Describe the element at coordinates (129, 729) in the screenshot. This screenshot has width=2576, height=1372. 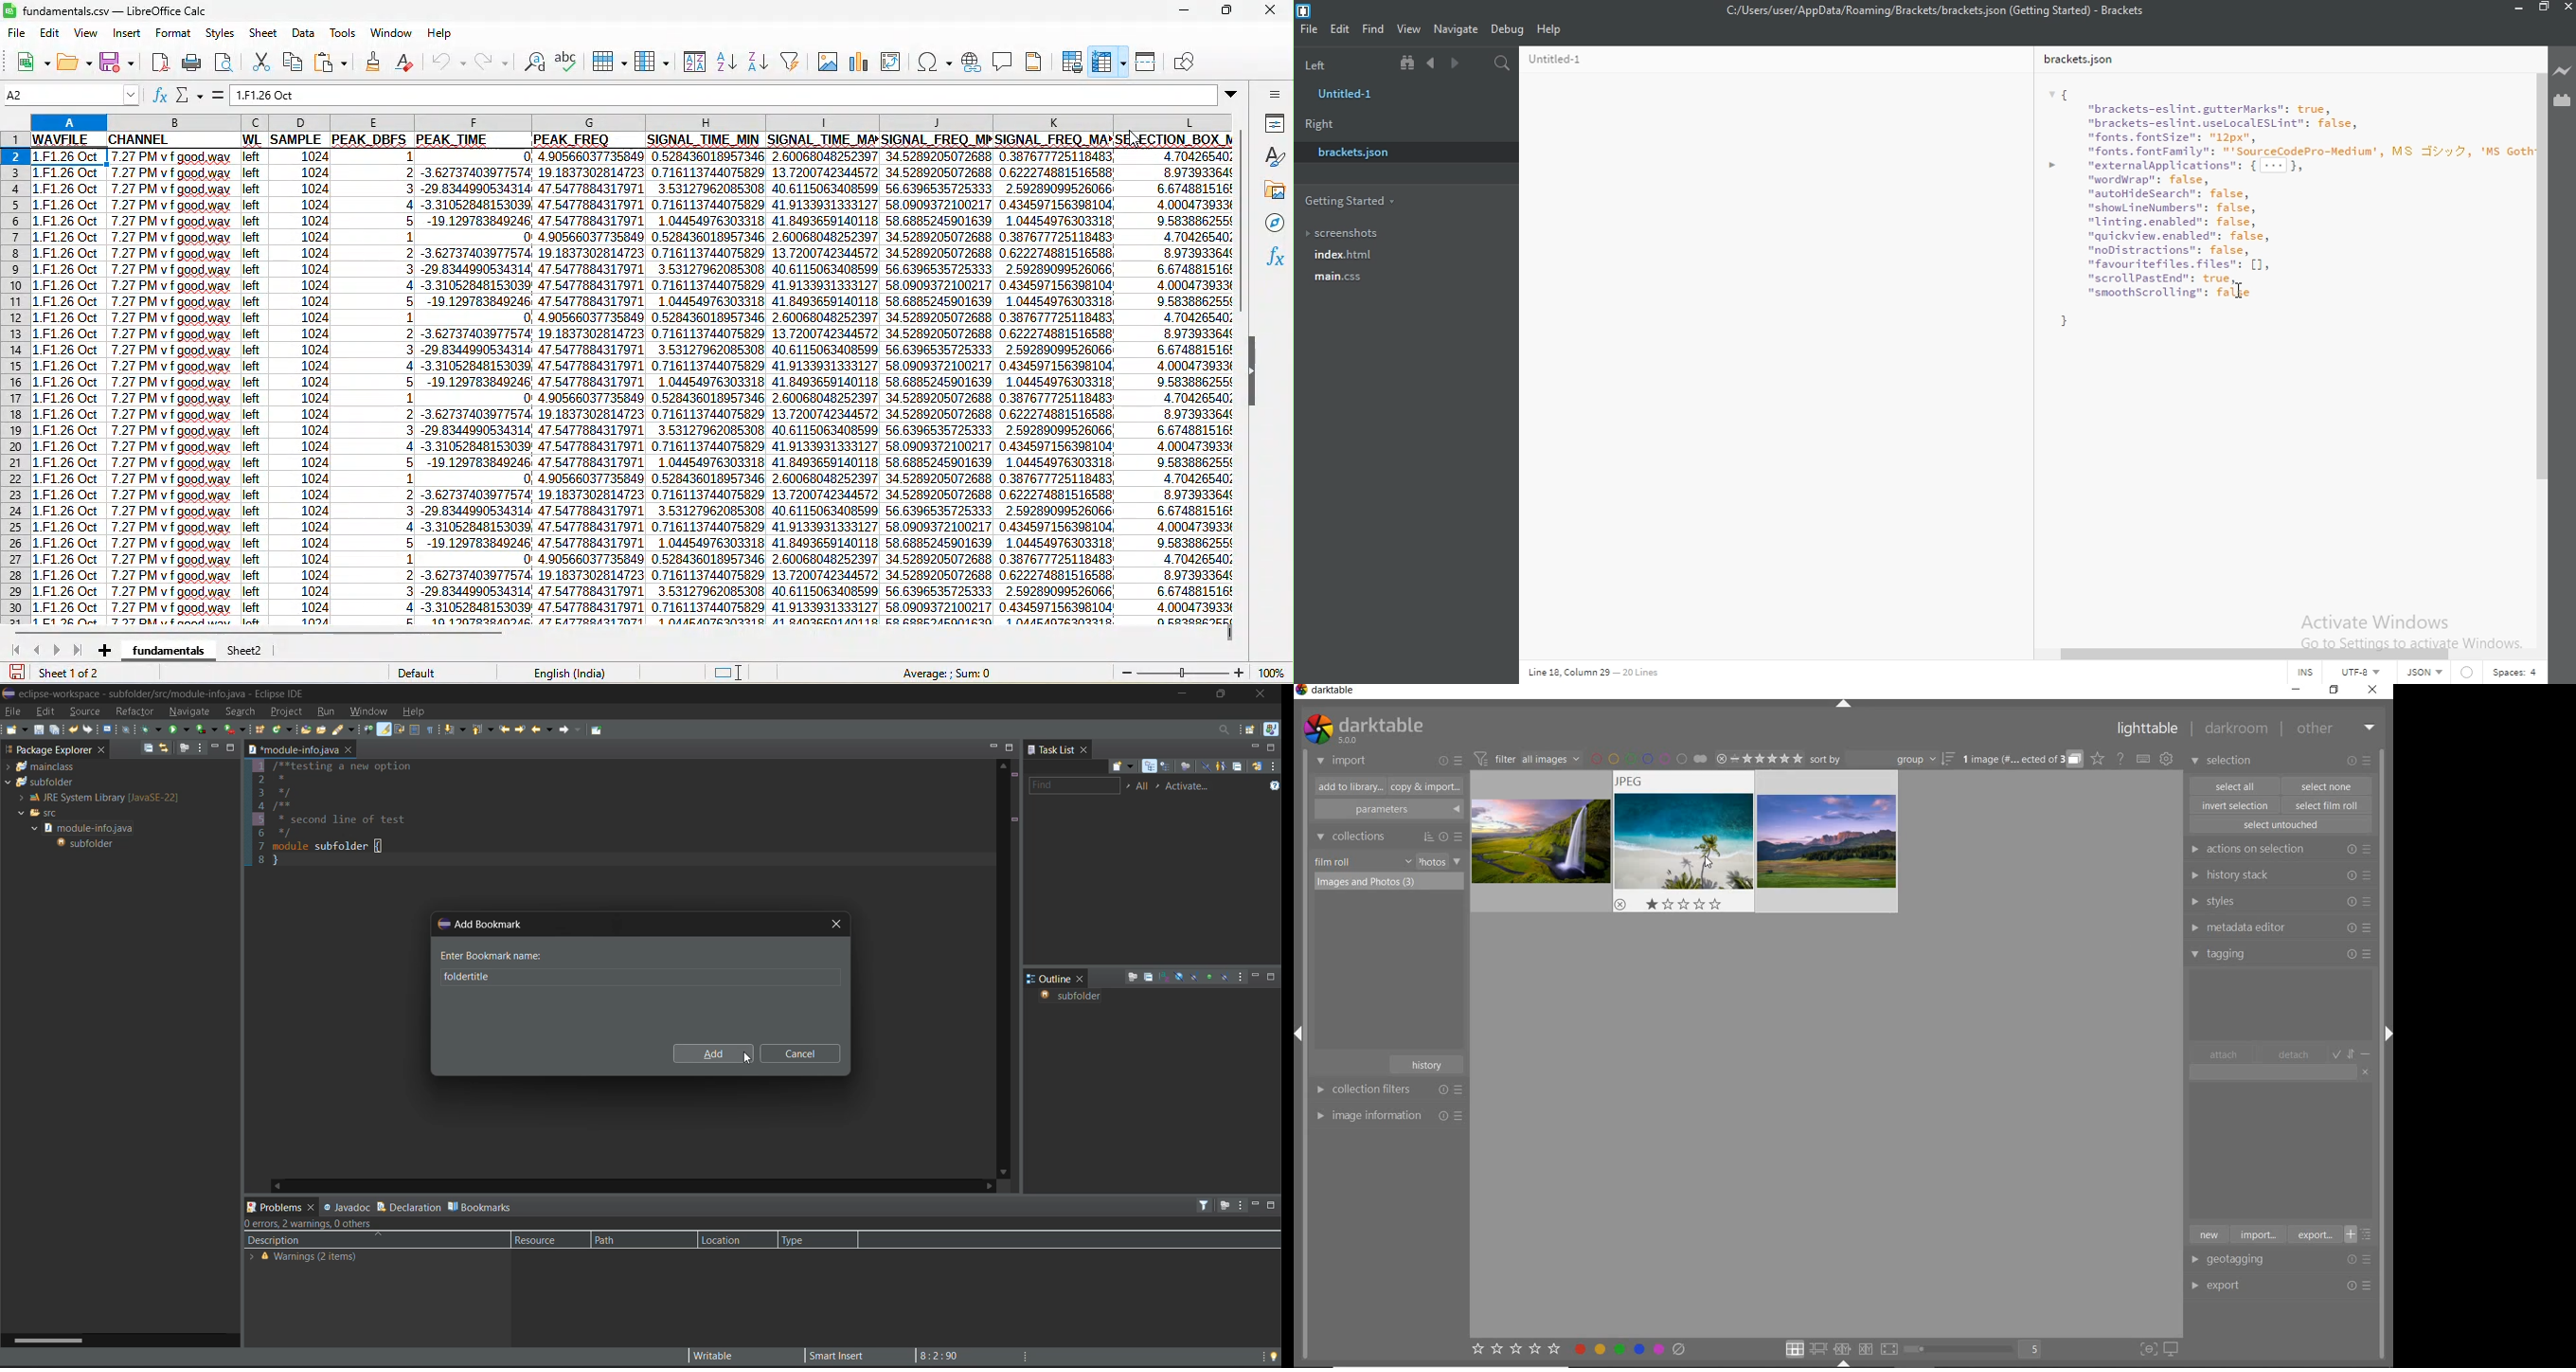
I see `skip all terminals` at that location.